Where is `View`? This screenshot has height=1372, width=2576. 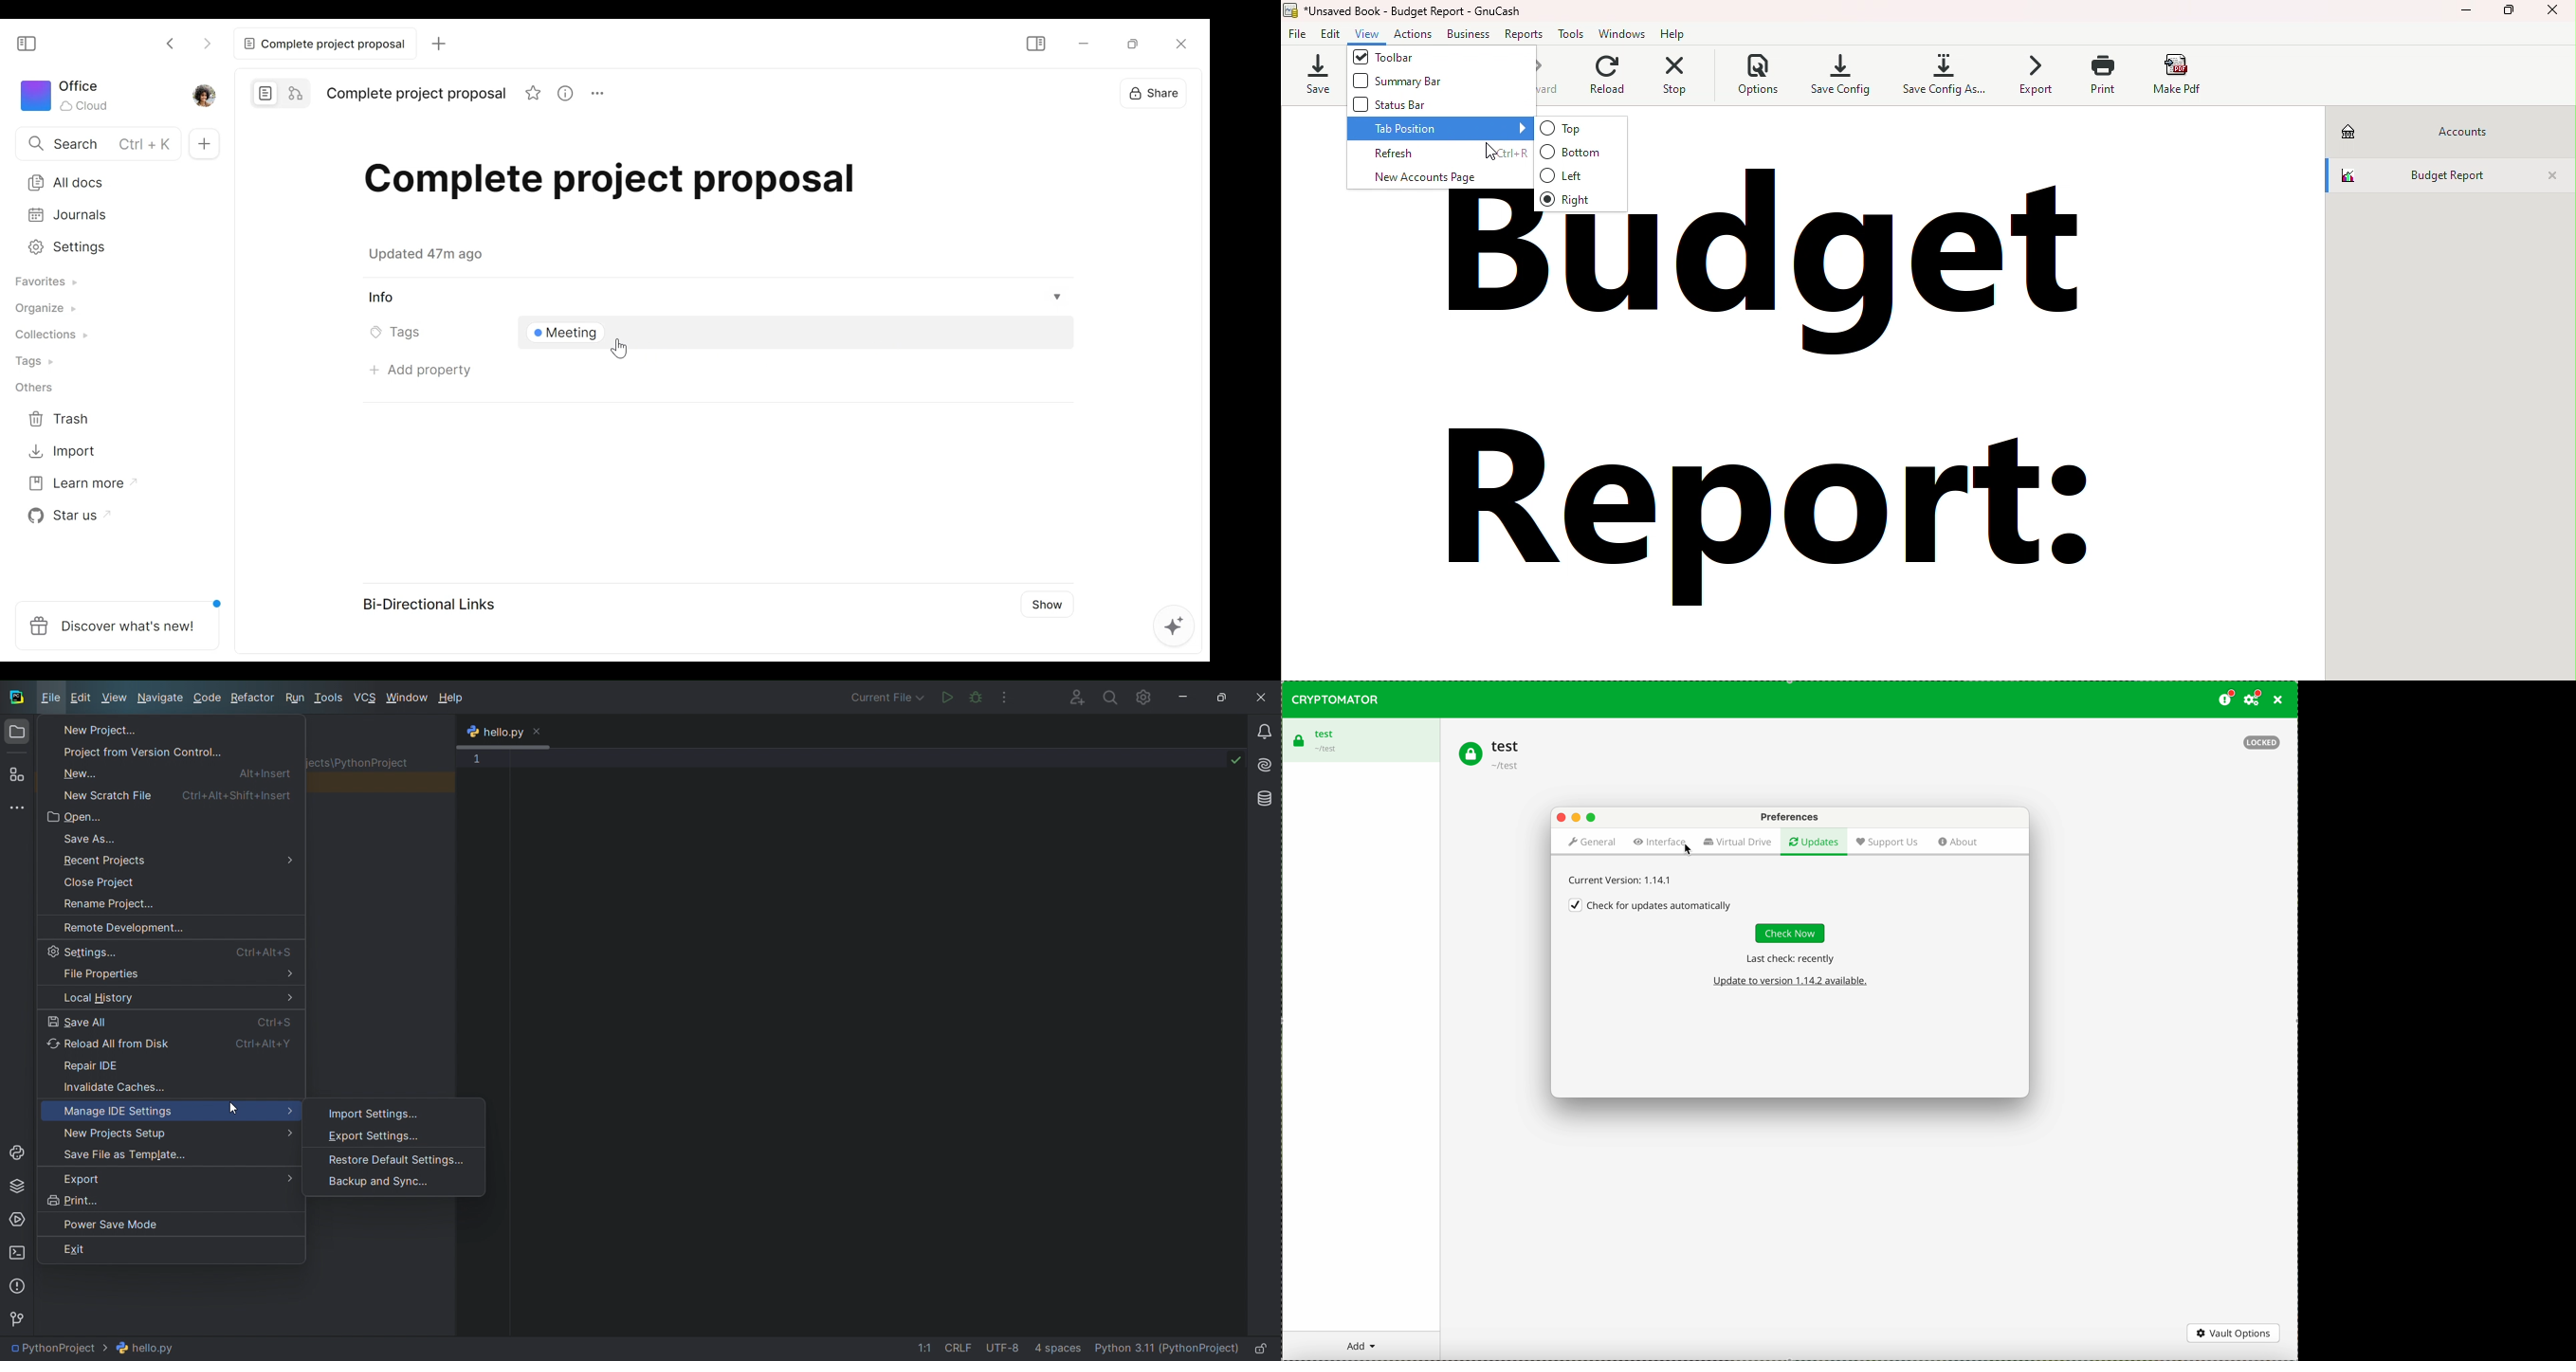
View is located at coordinates (1368, 34).